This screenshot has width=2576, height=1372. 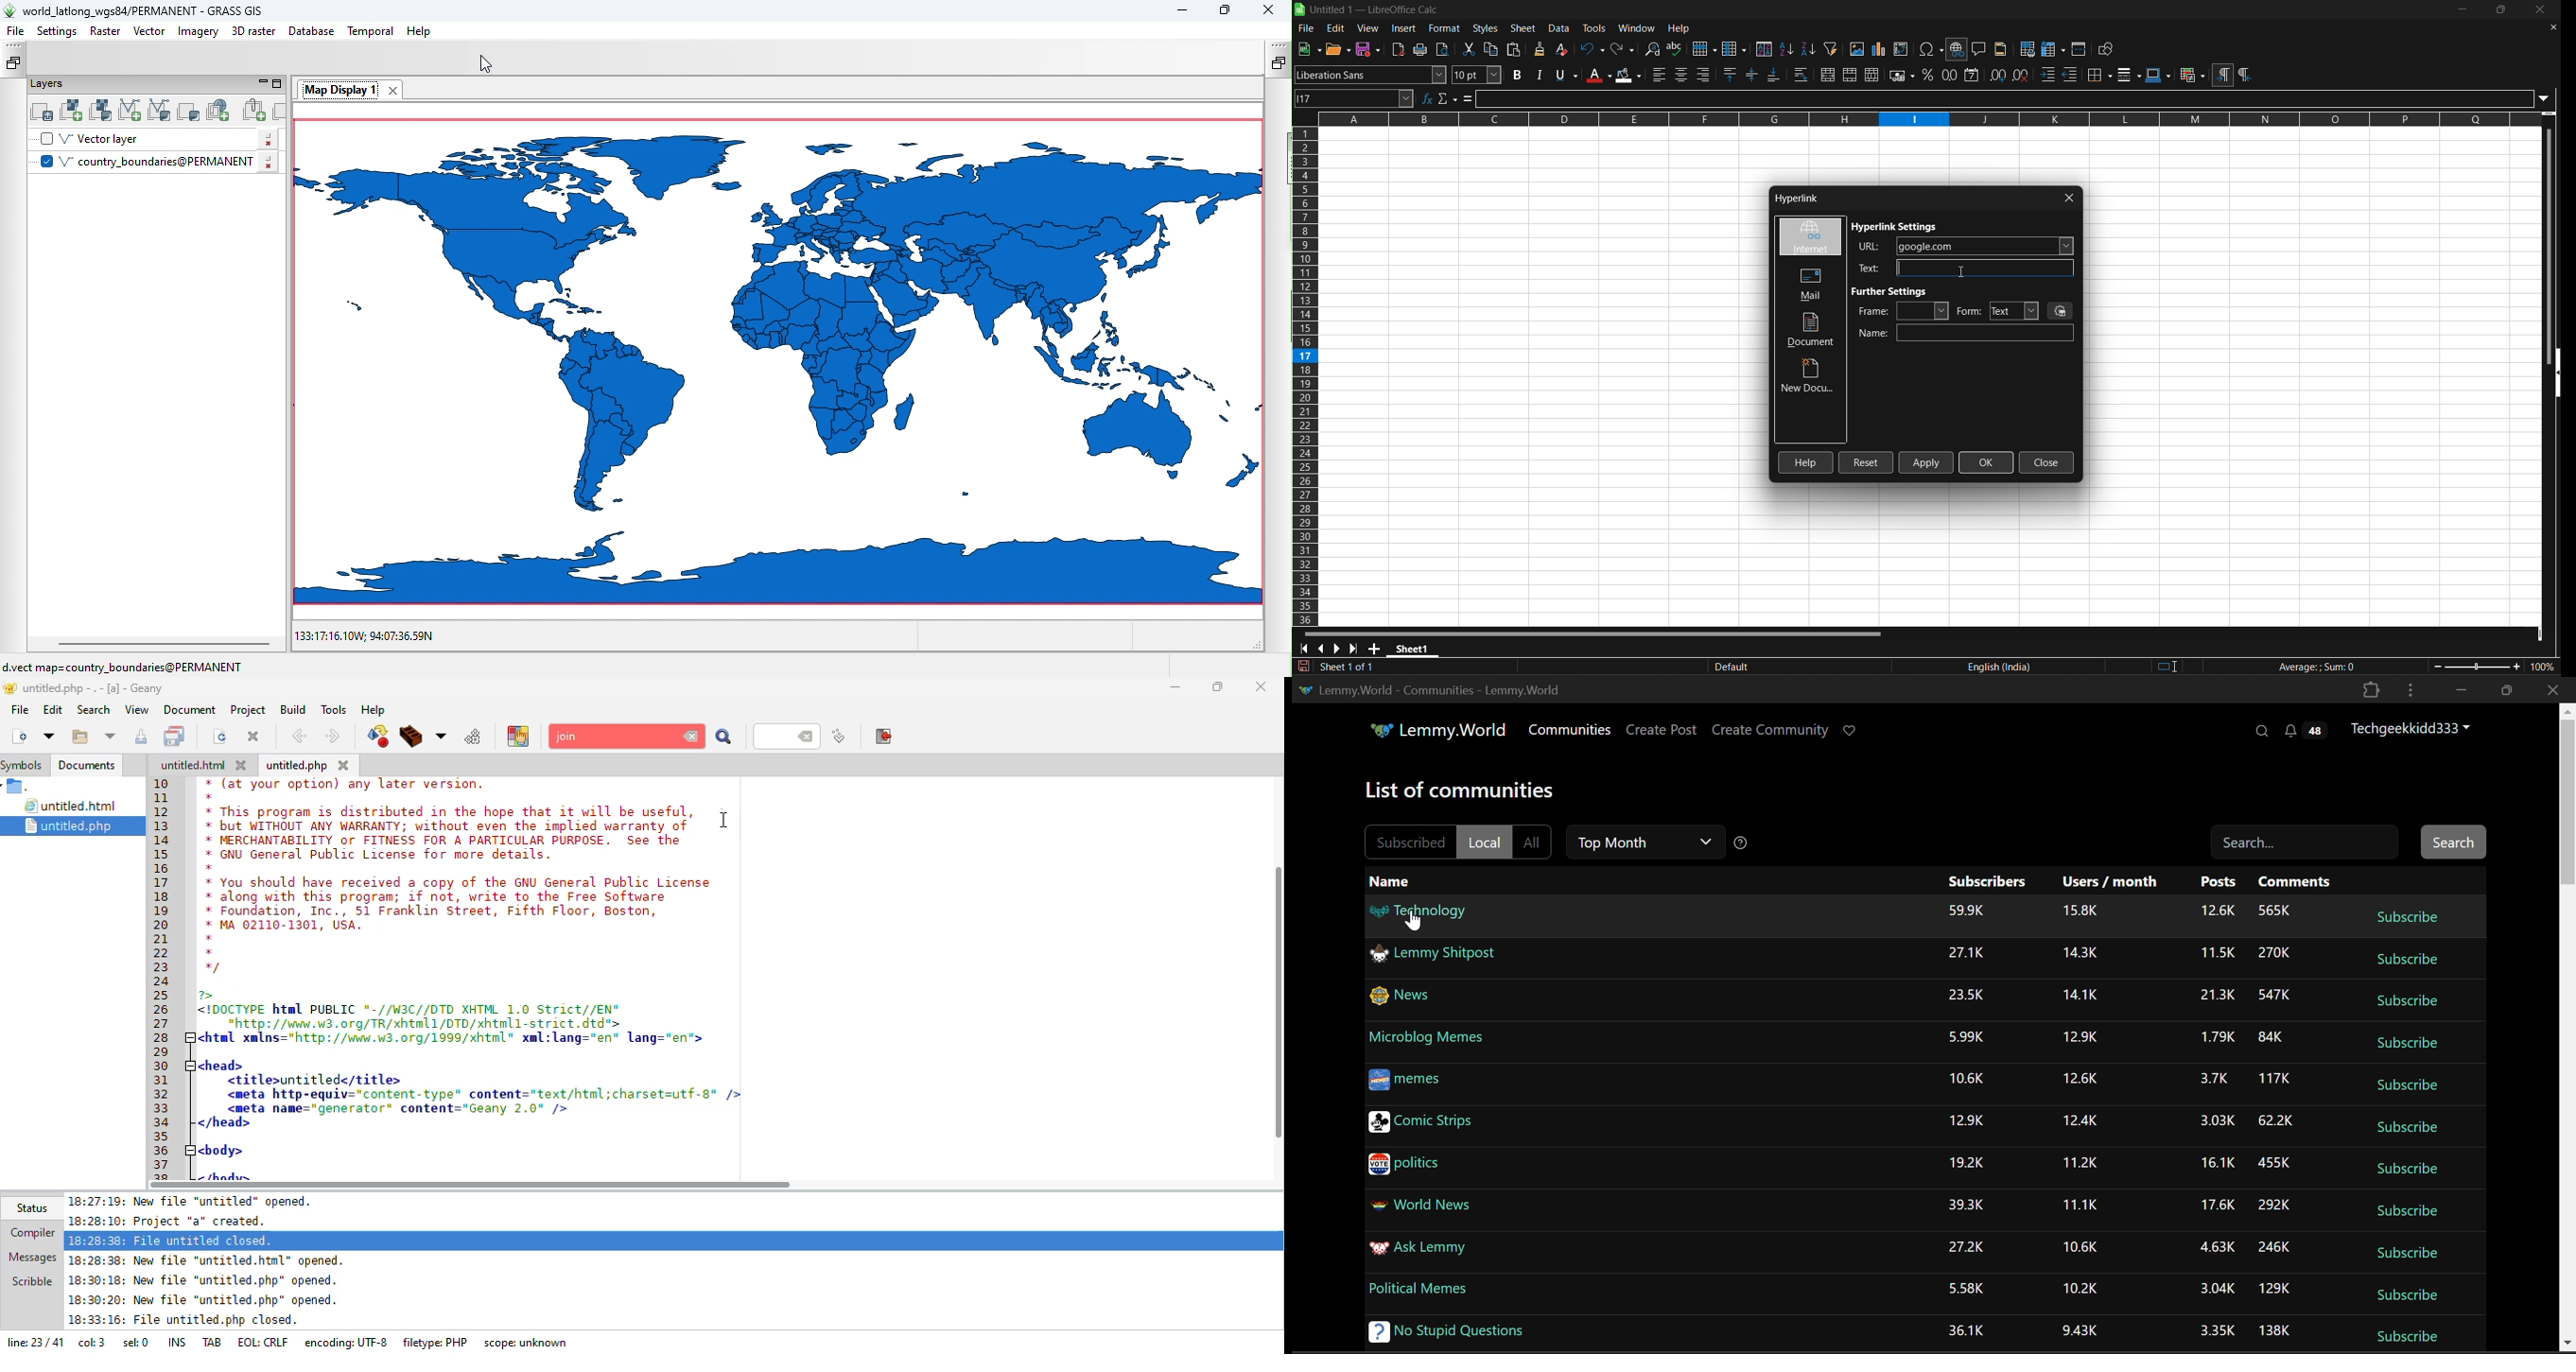 I want to click on save, so click(x=1309, y=50).